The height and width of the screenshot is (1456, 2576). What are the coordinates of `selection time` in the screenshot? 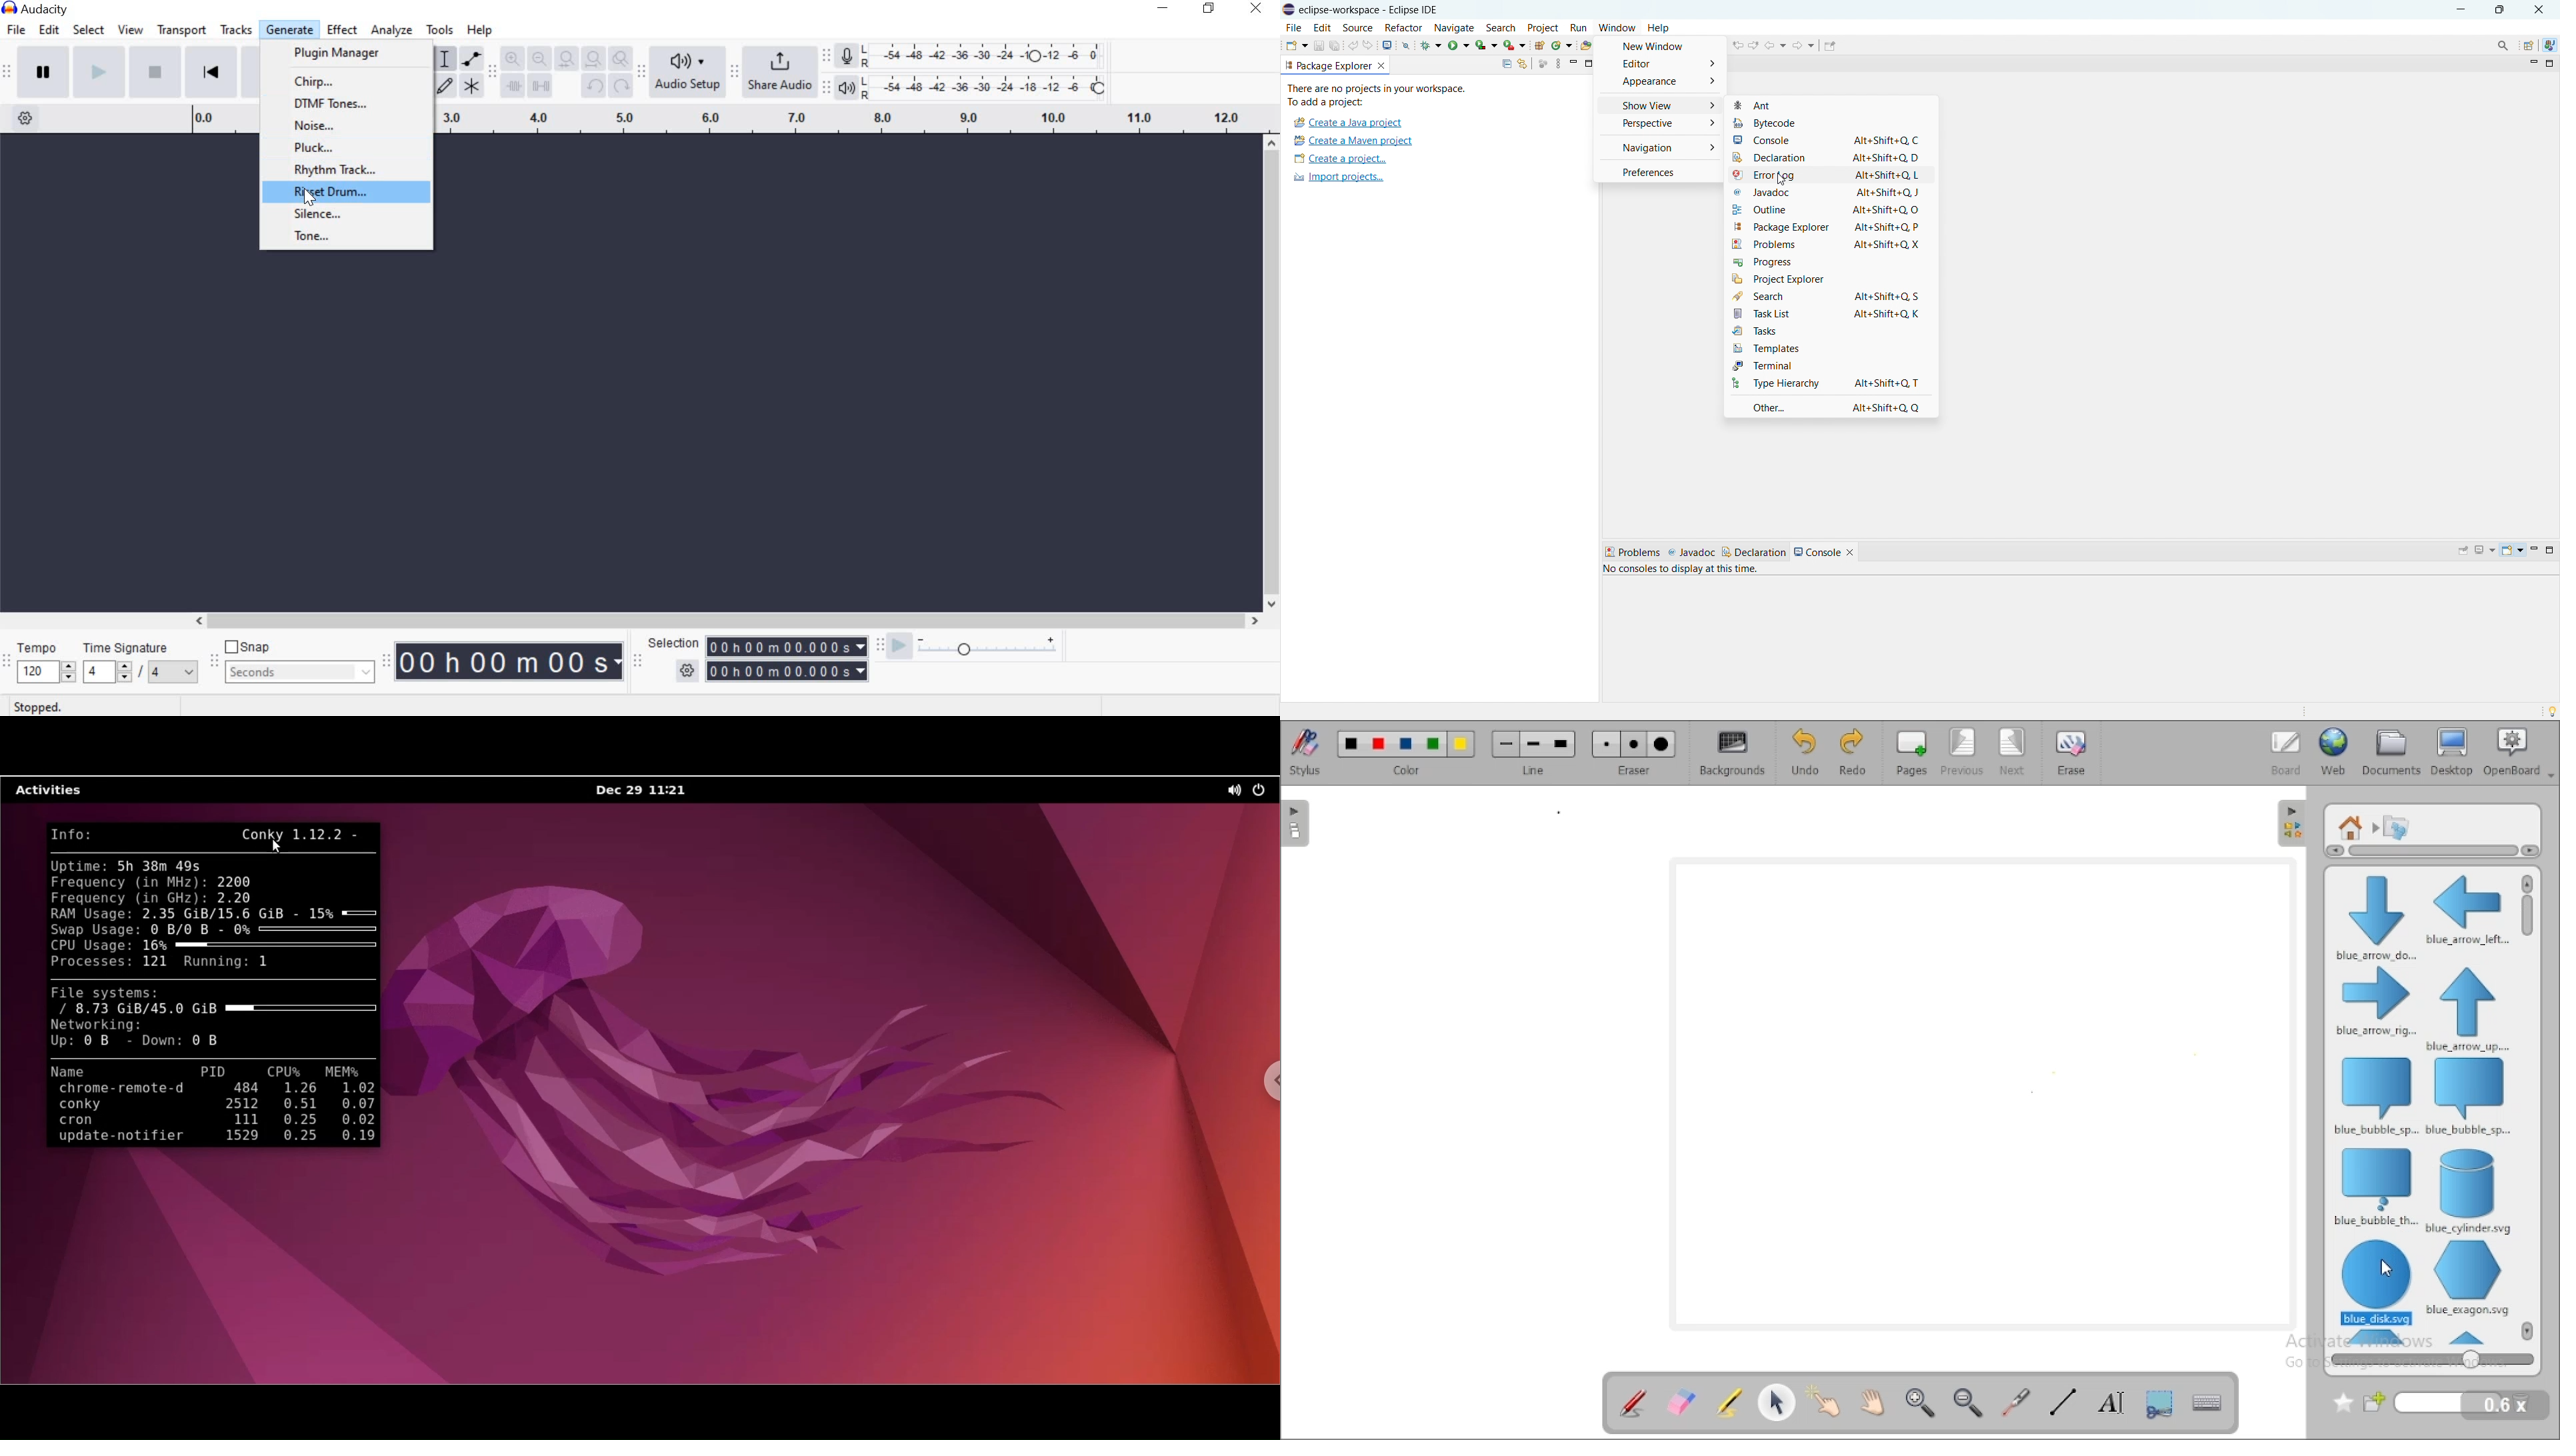 It's located at (787, 658).